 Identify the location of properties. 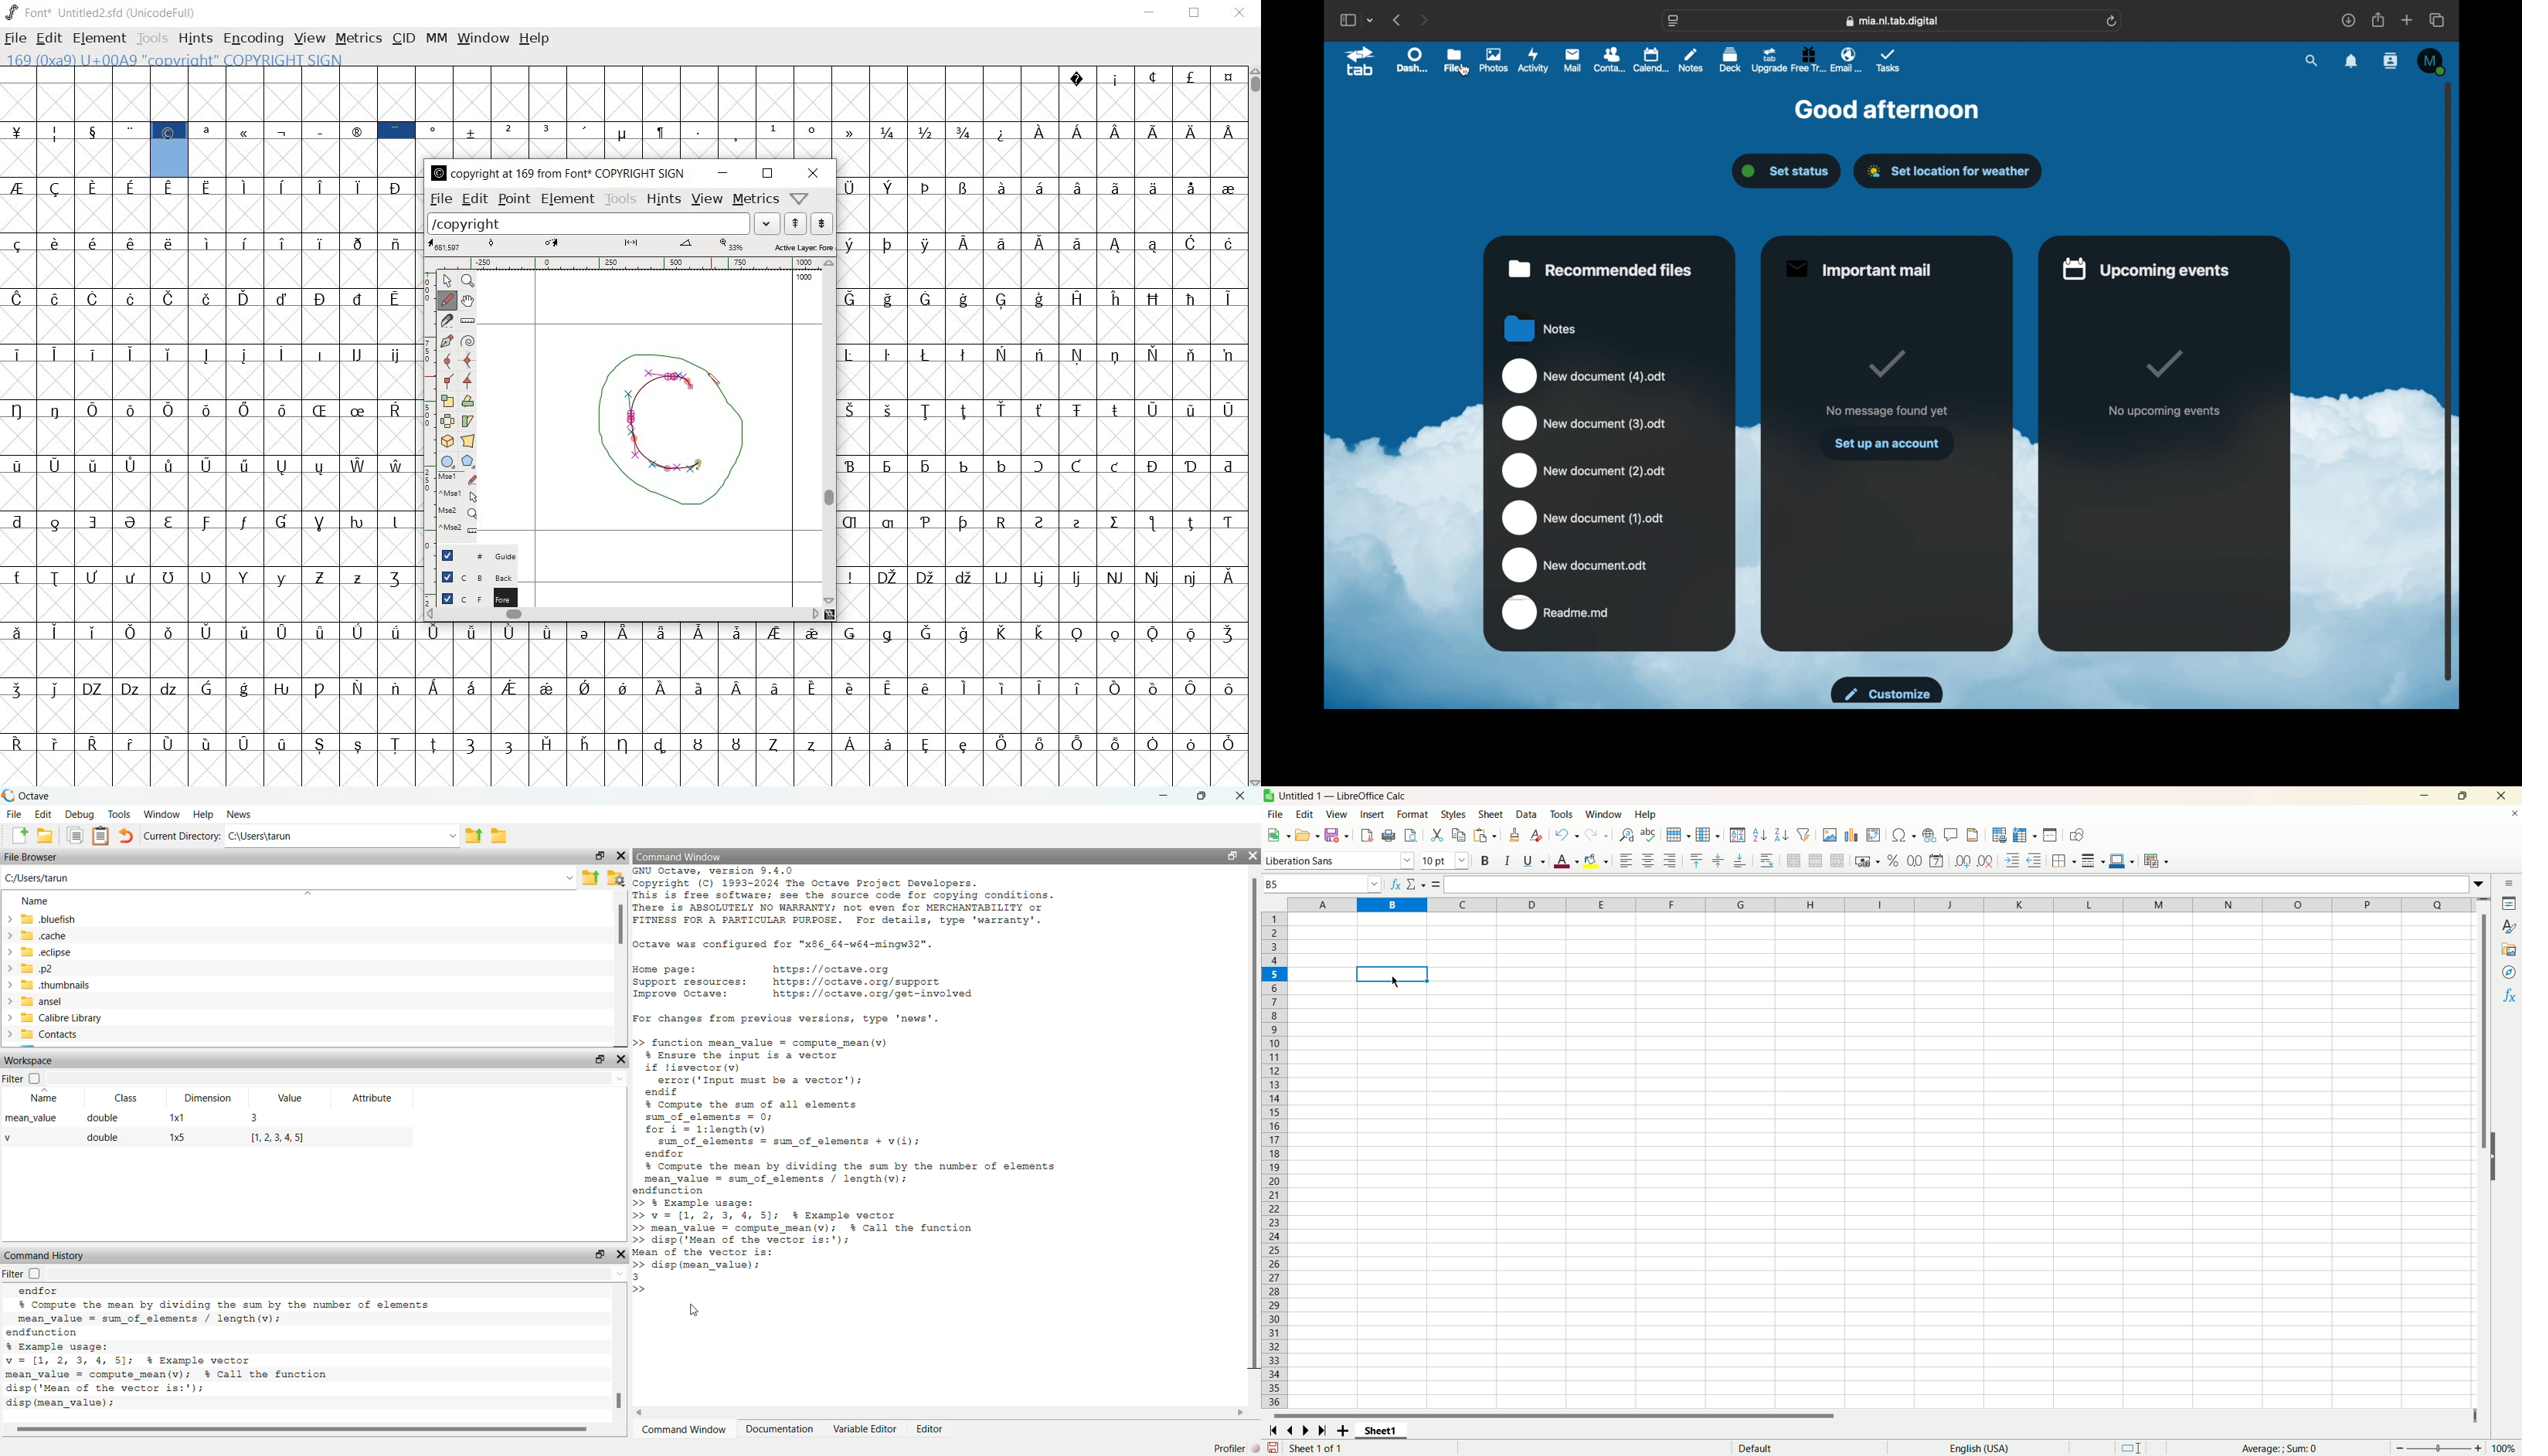
(2507, 903).